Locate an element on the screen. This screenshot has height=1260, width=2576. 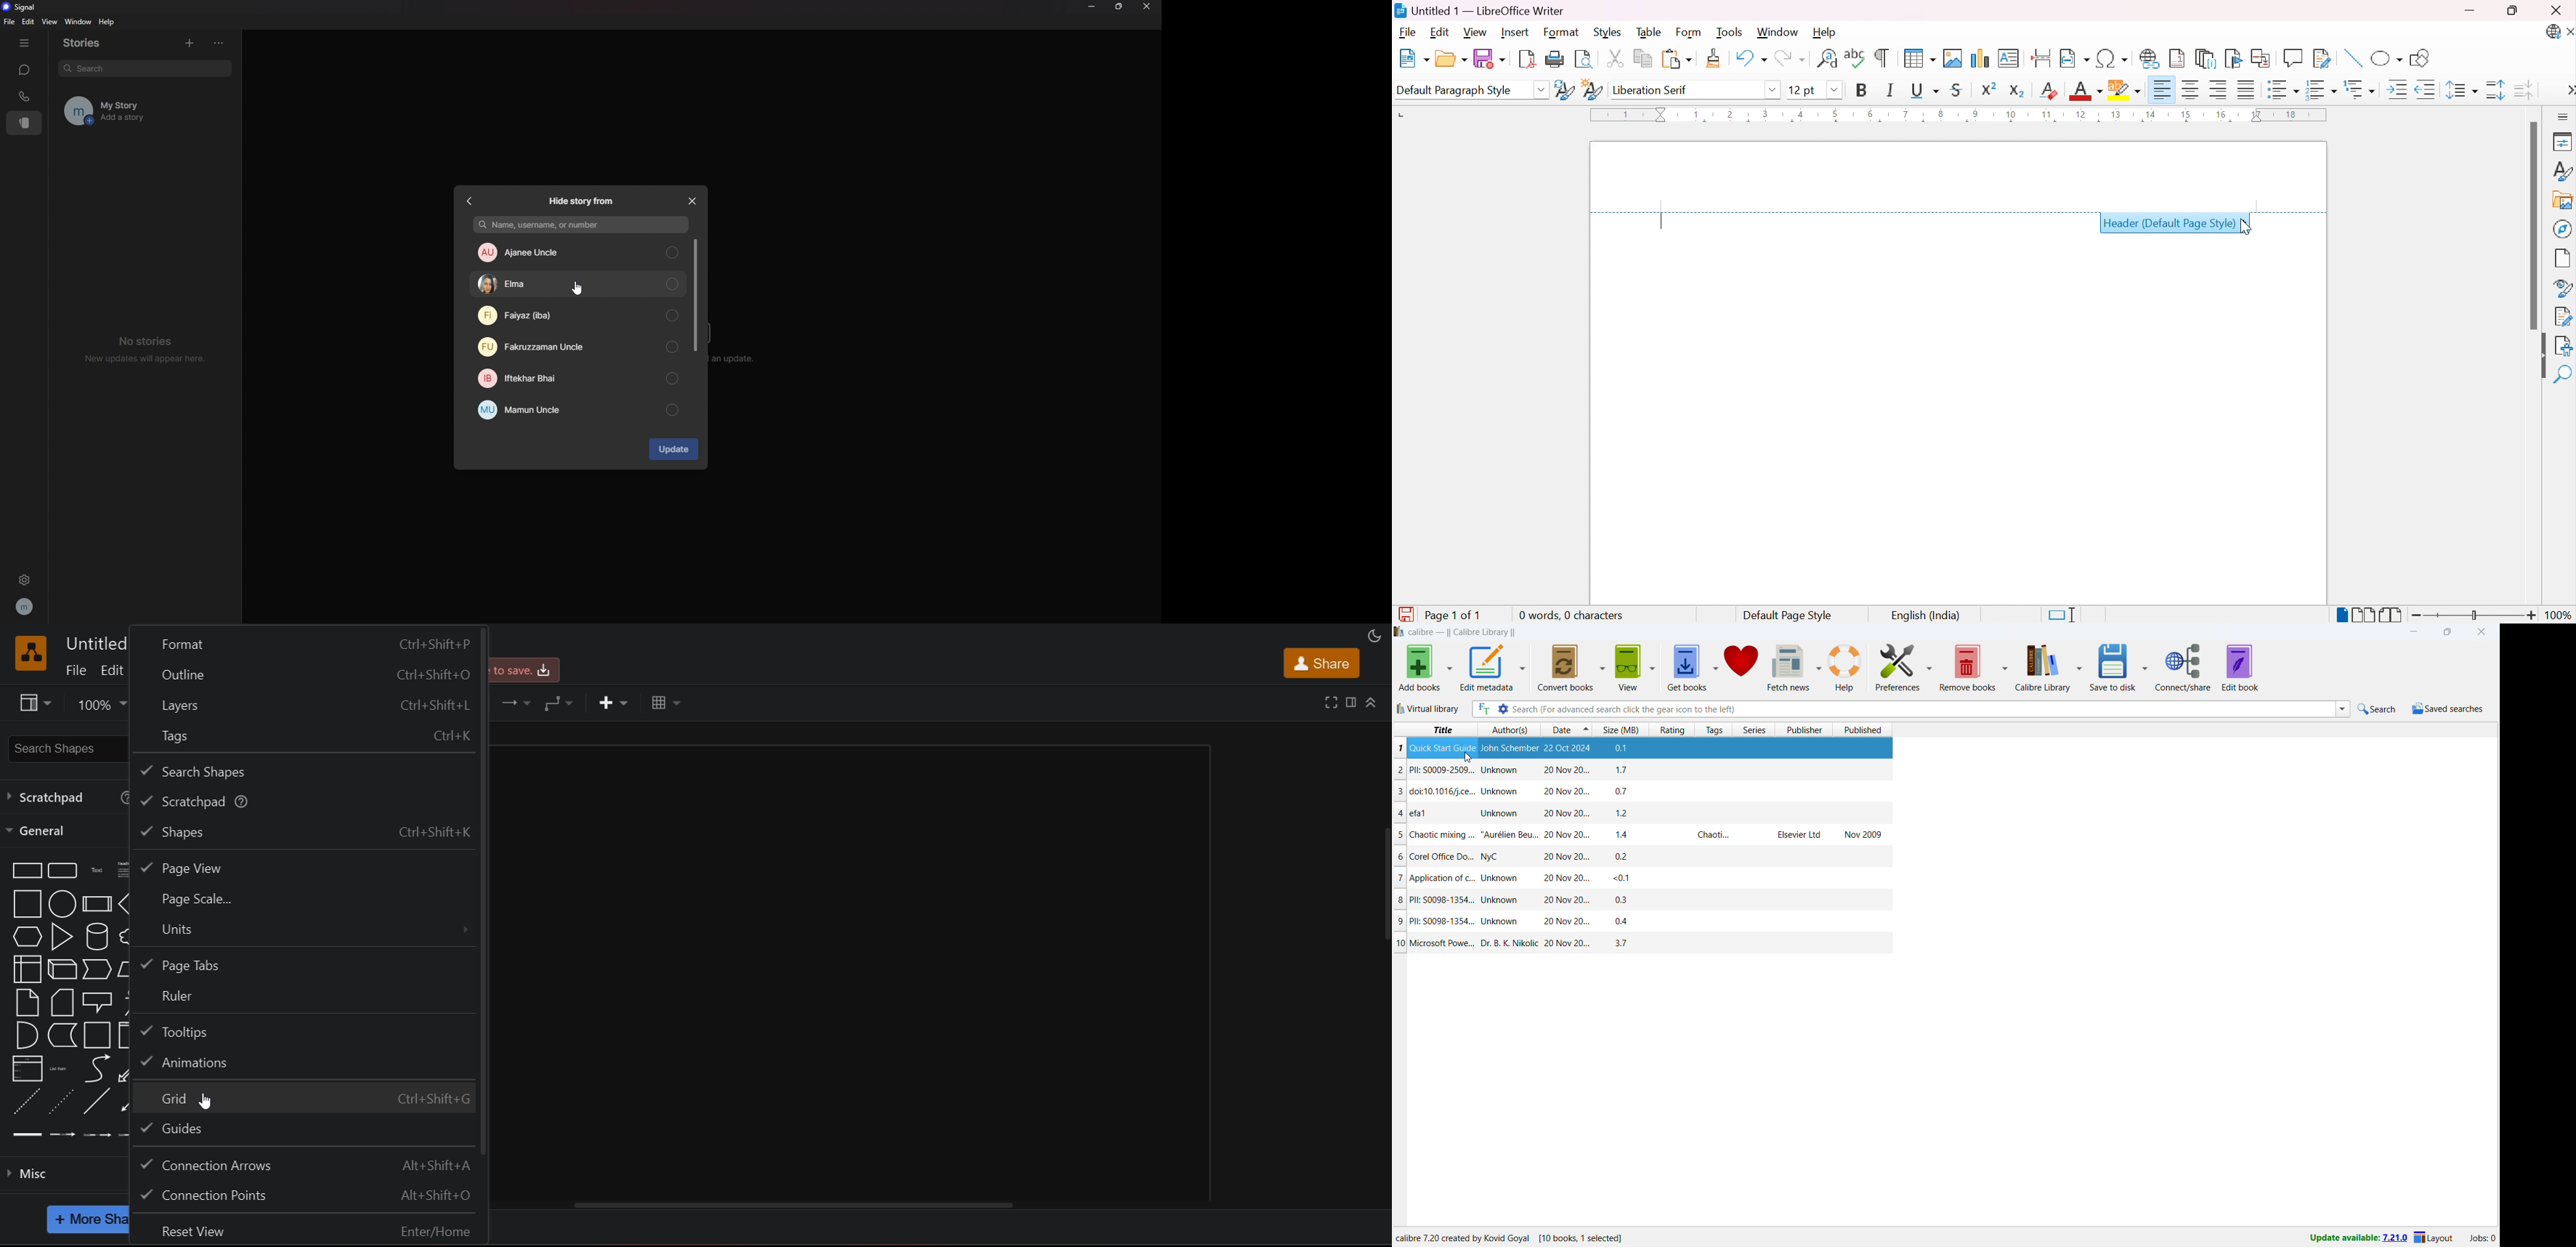
sort by series is located at coordinates (1753, 729).